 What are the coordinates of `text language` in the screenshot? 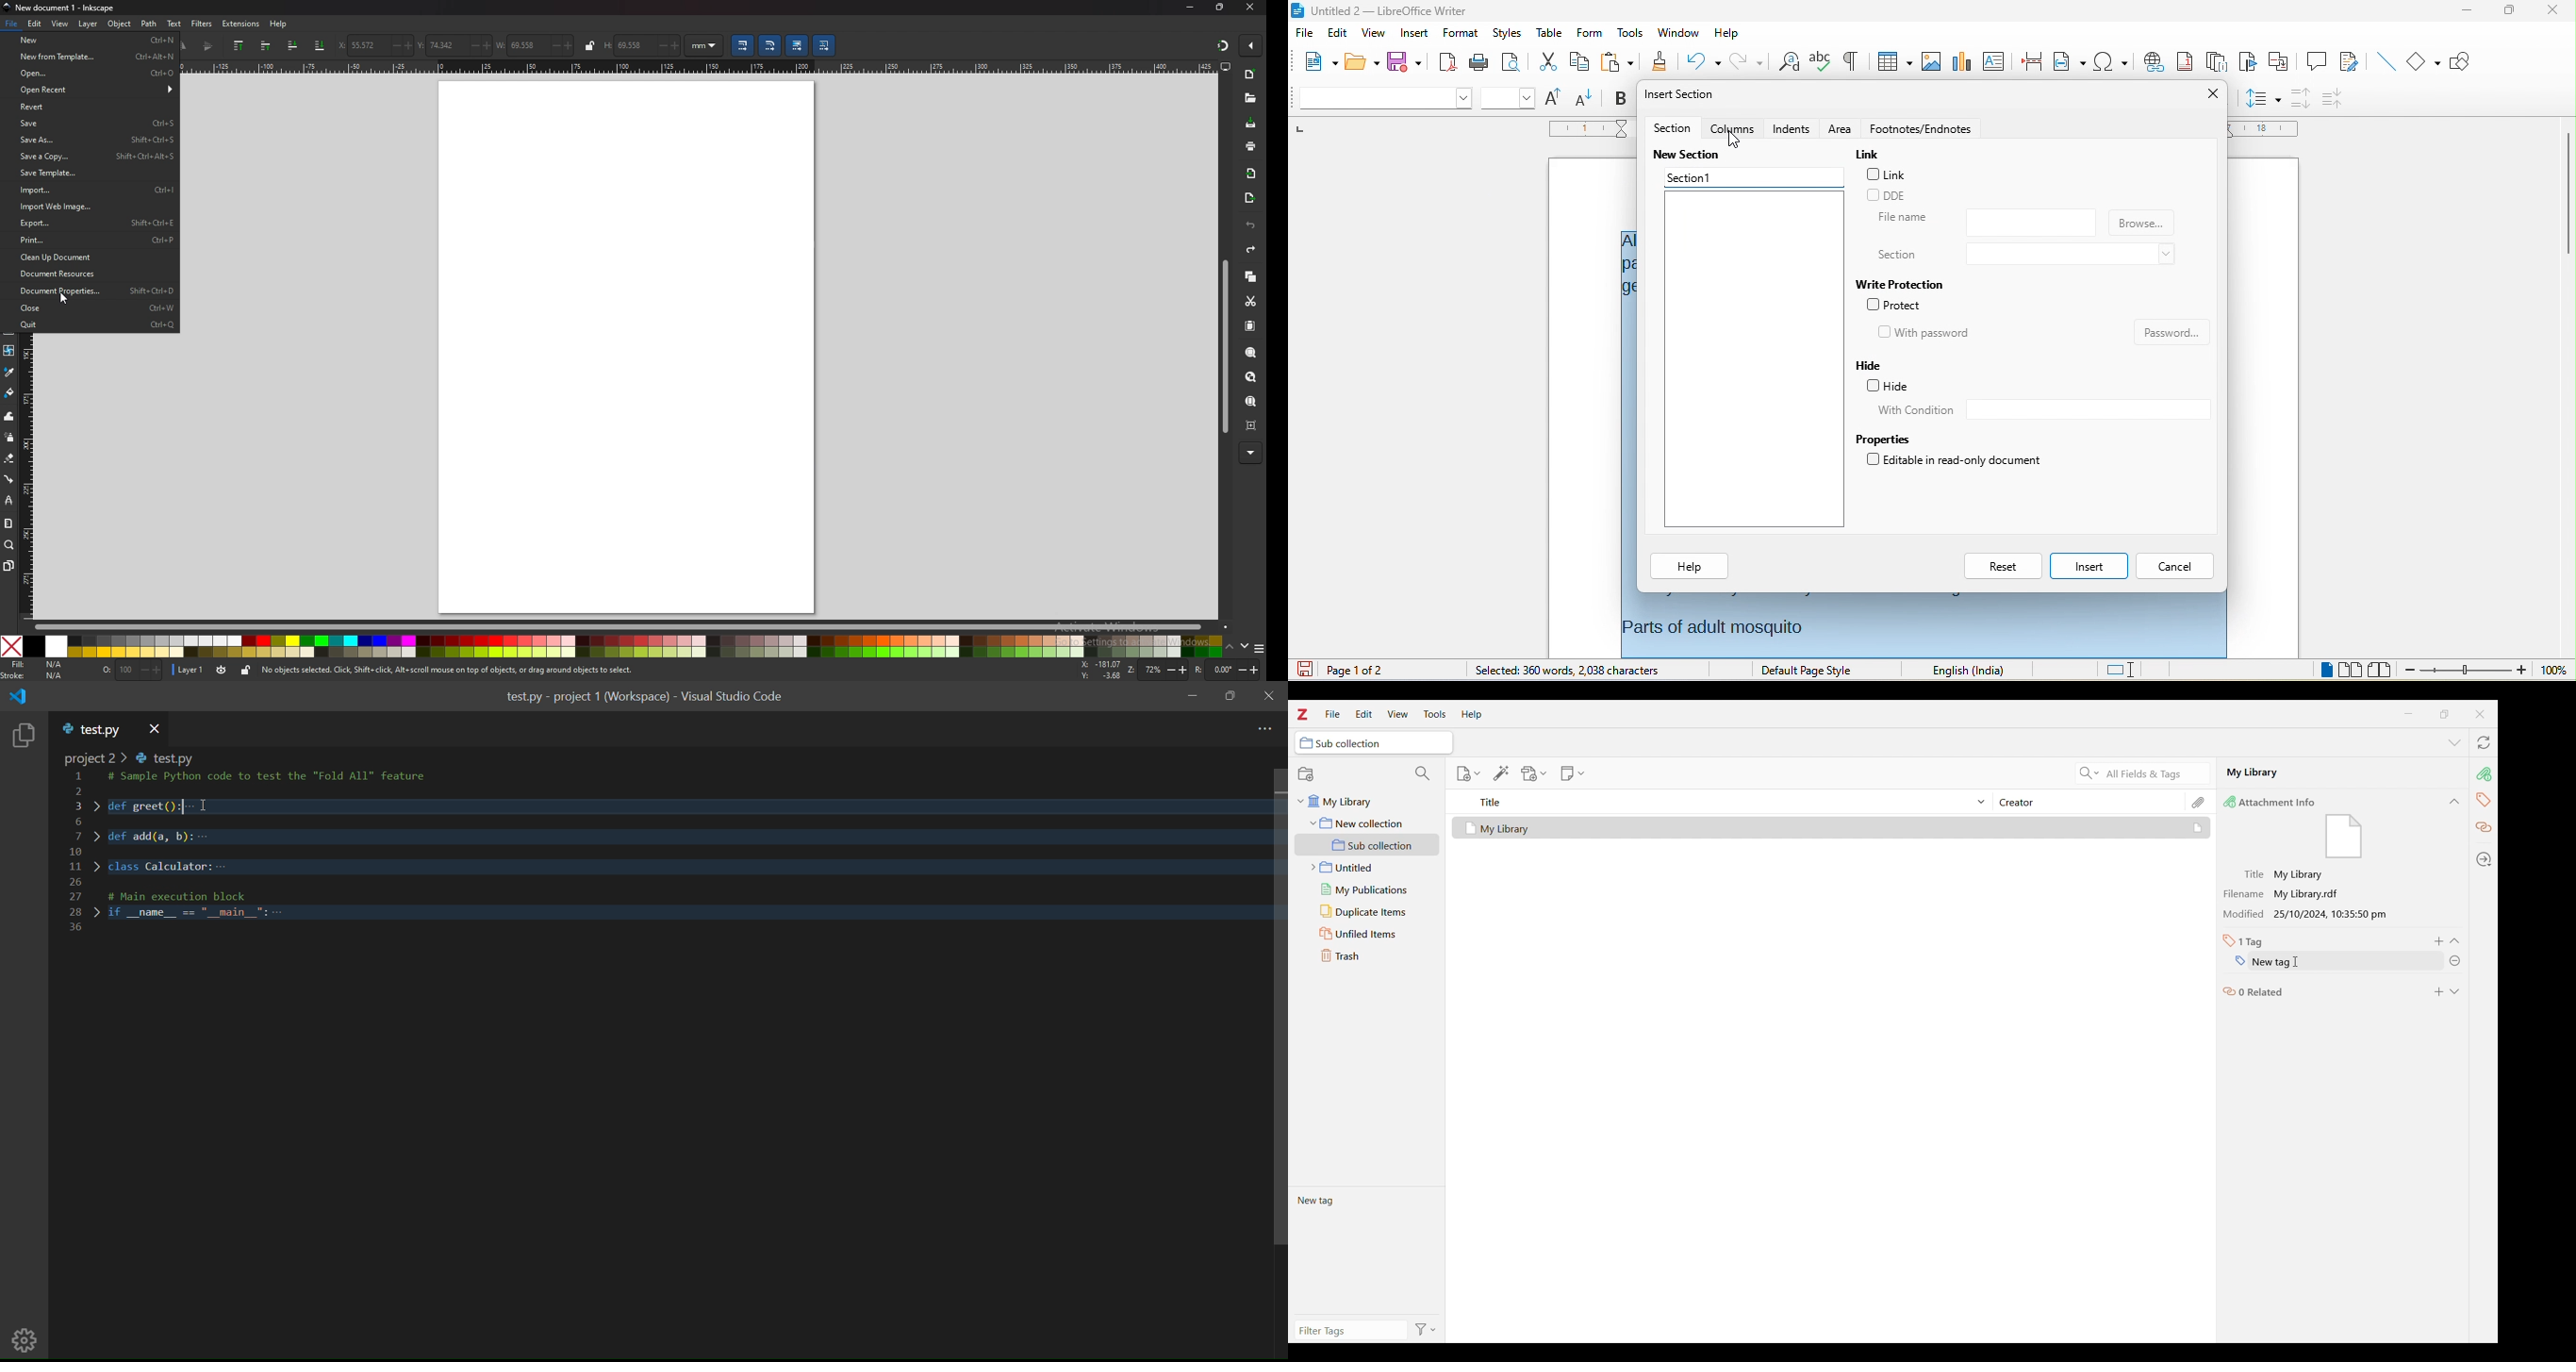 It's located at (1975, 671).